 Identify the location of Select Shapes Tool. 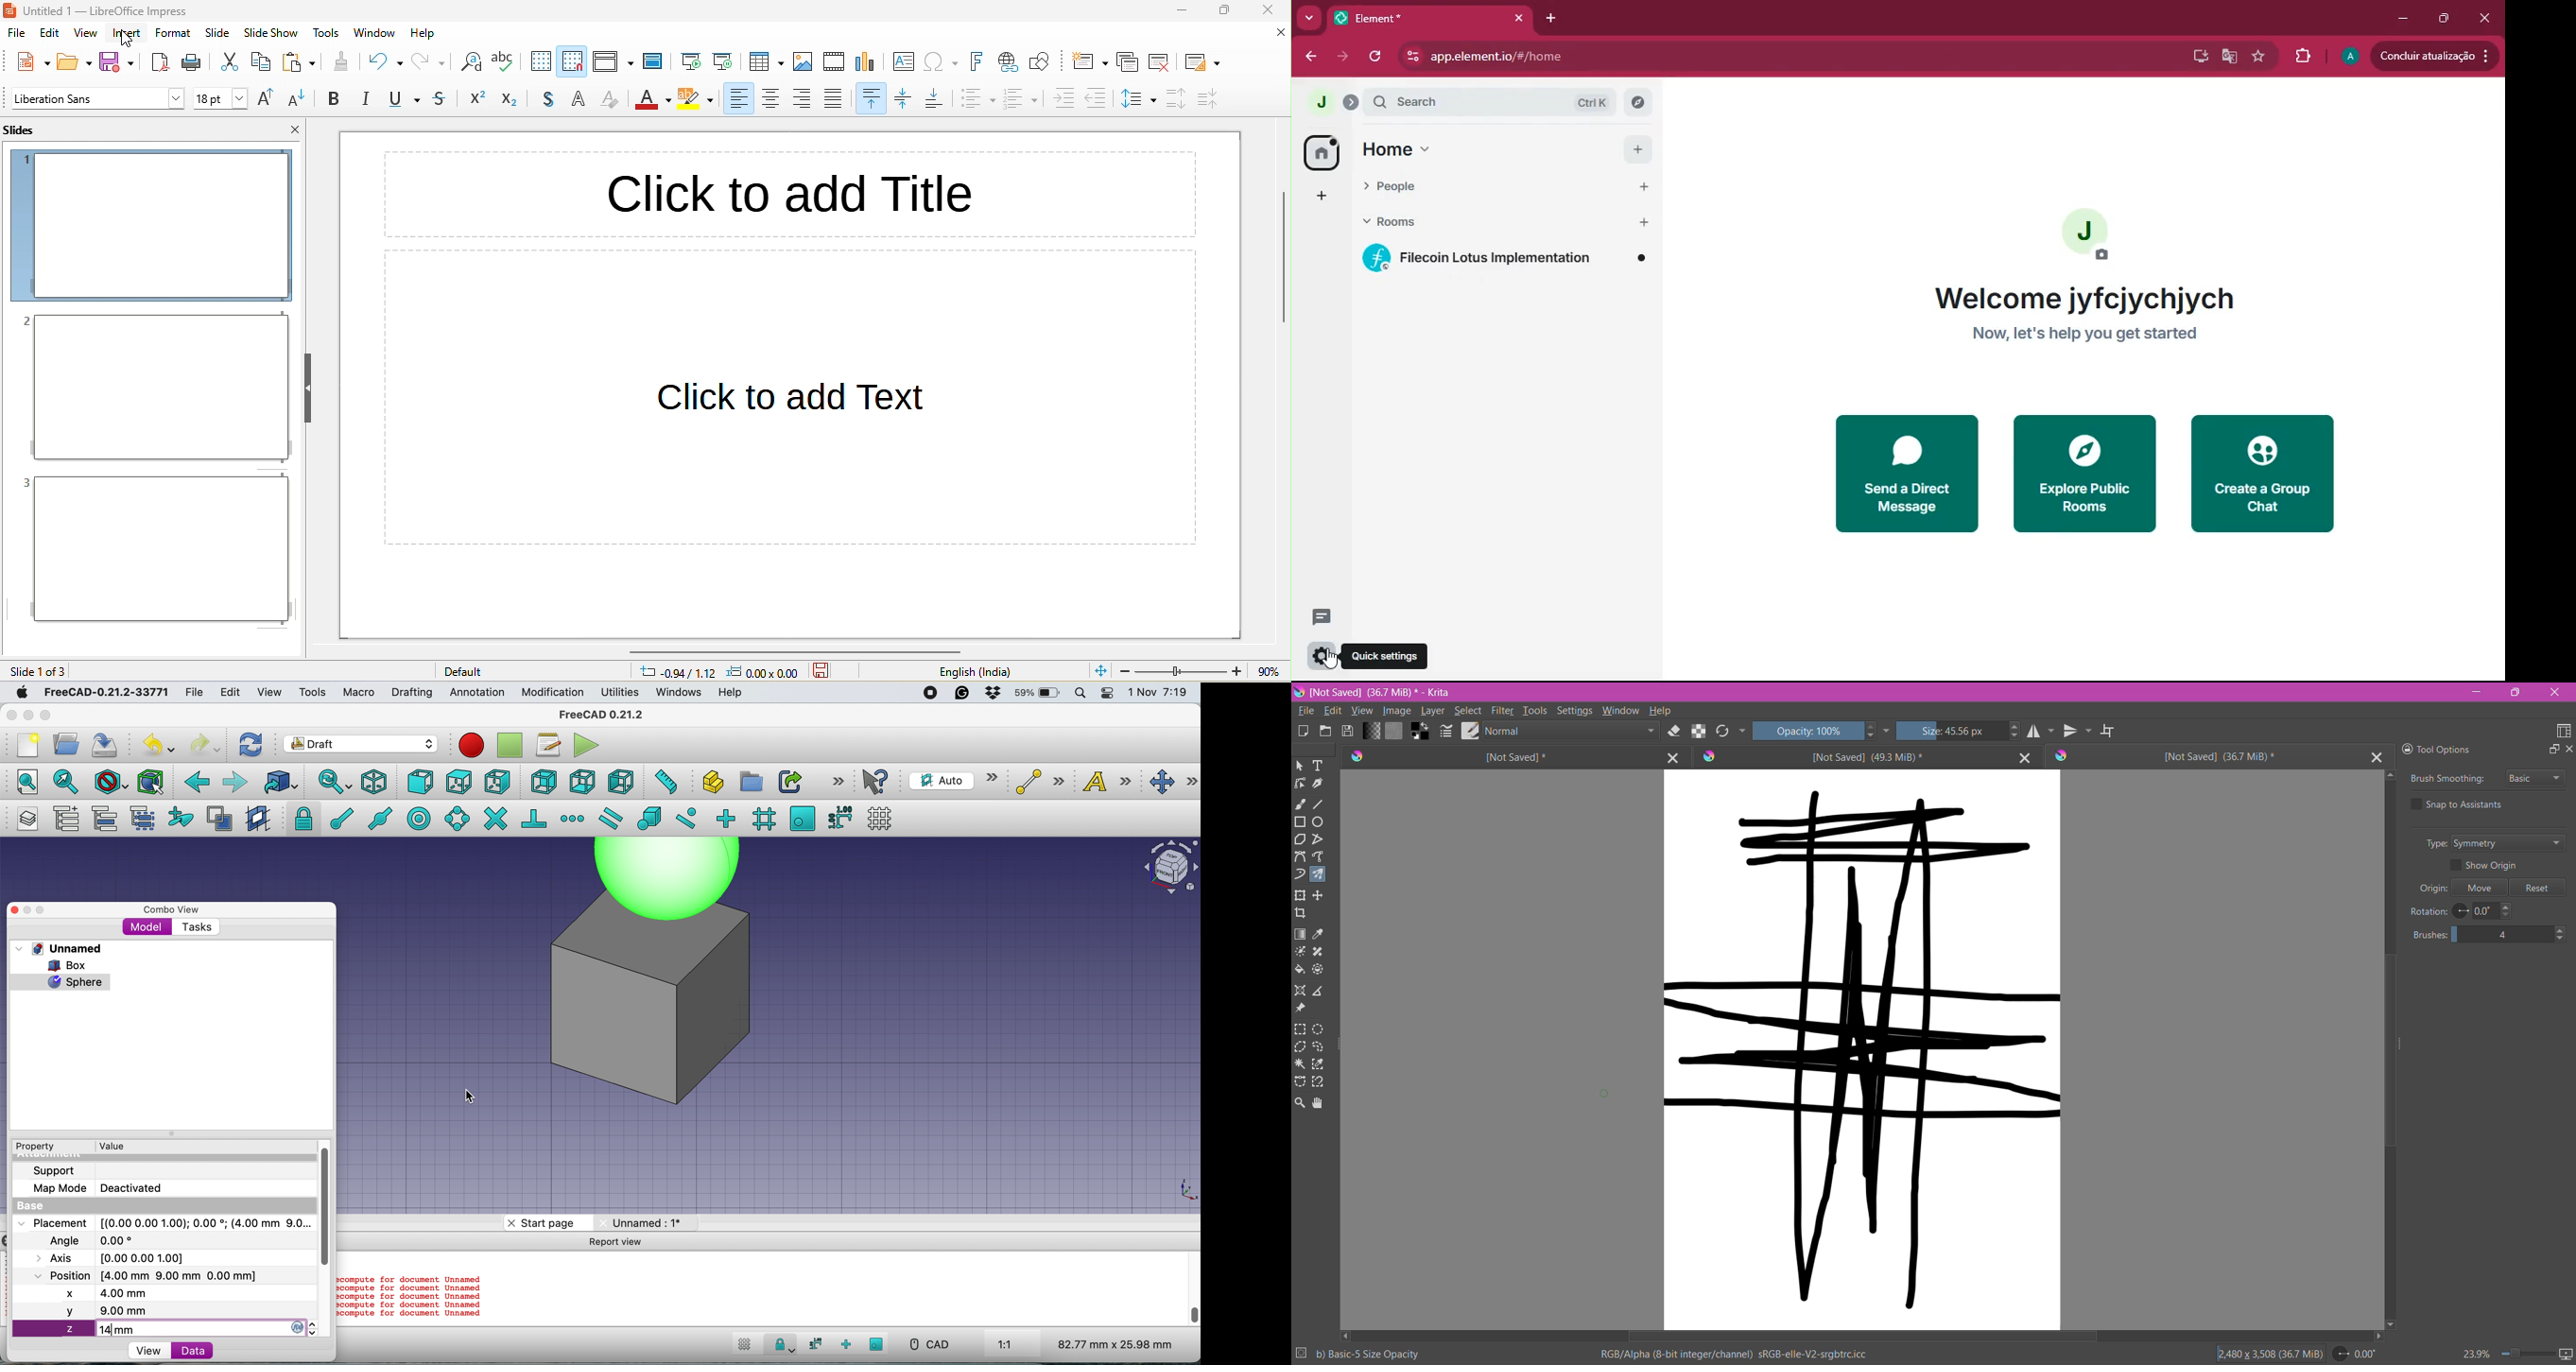
(1300, 765).